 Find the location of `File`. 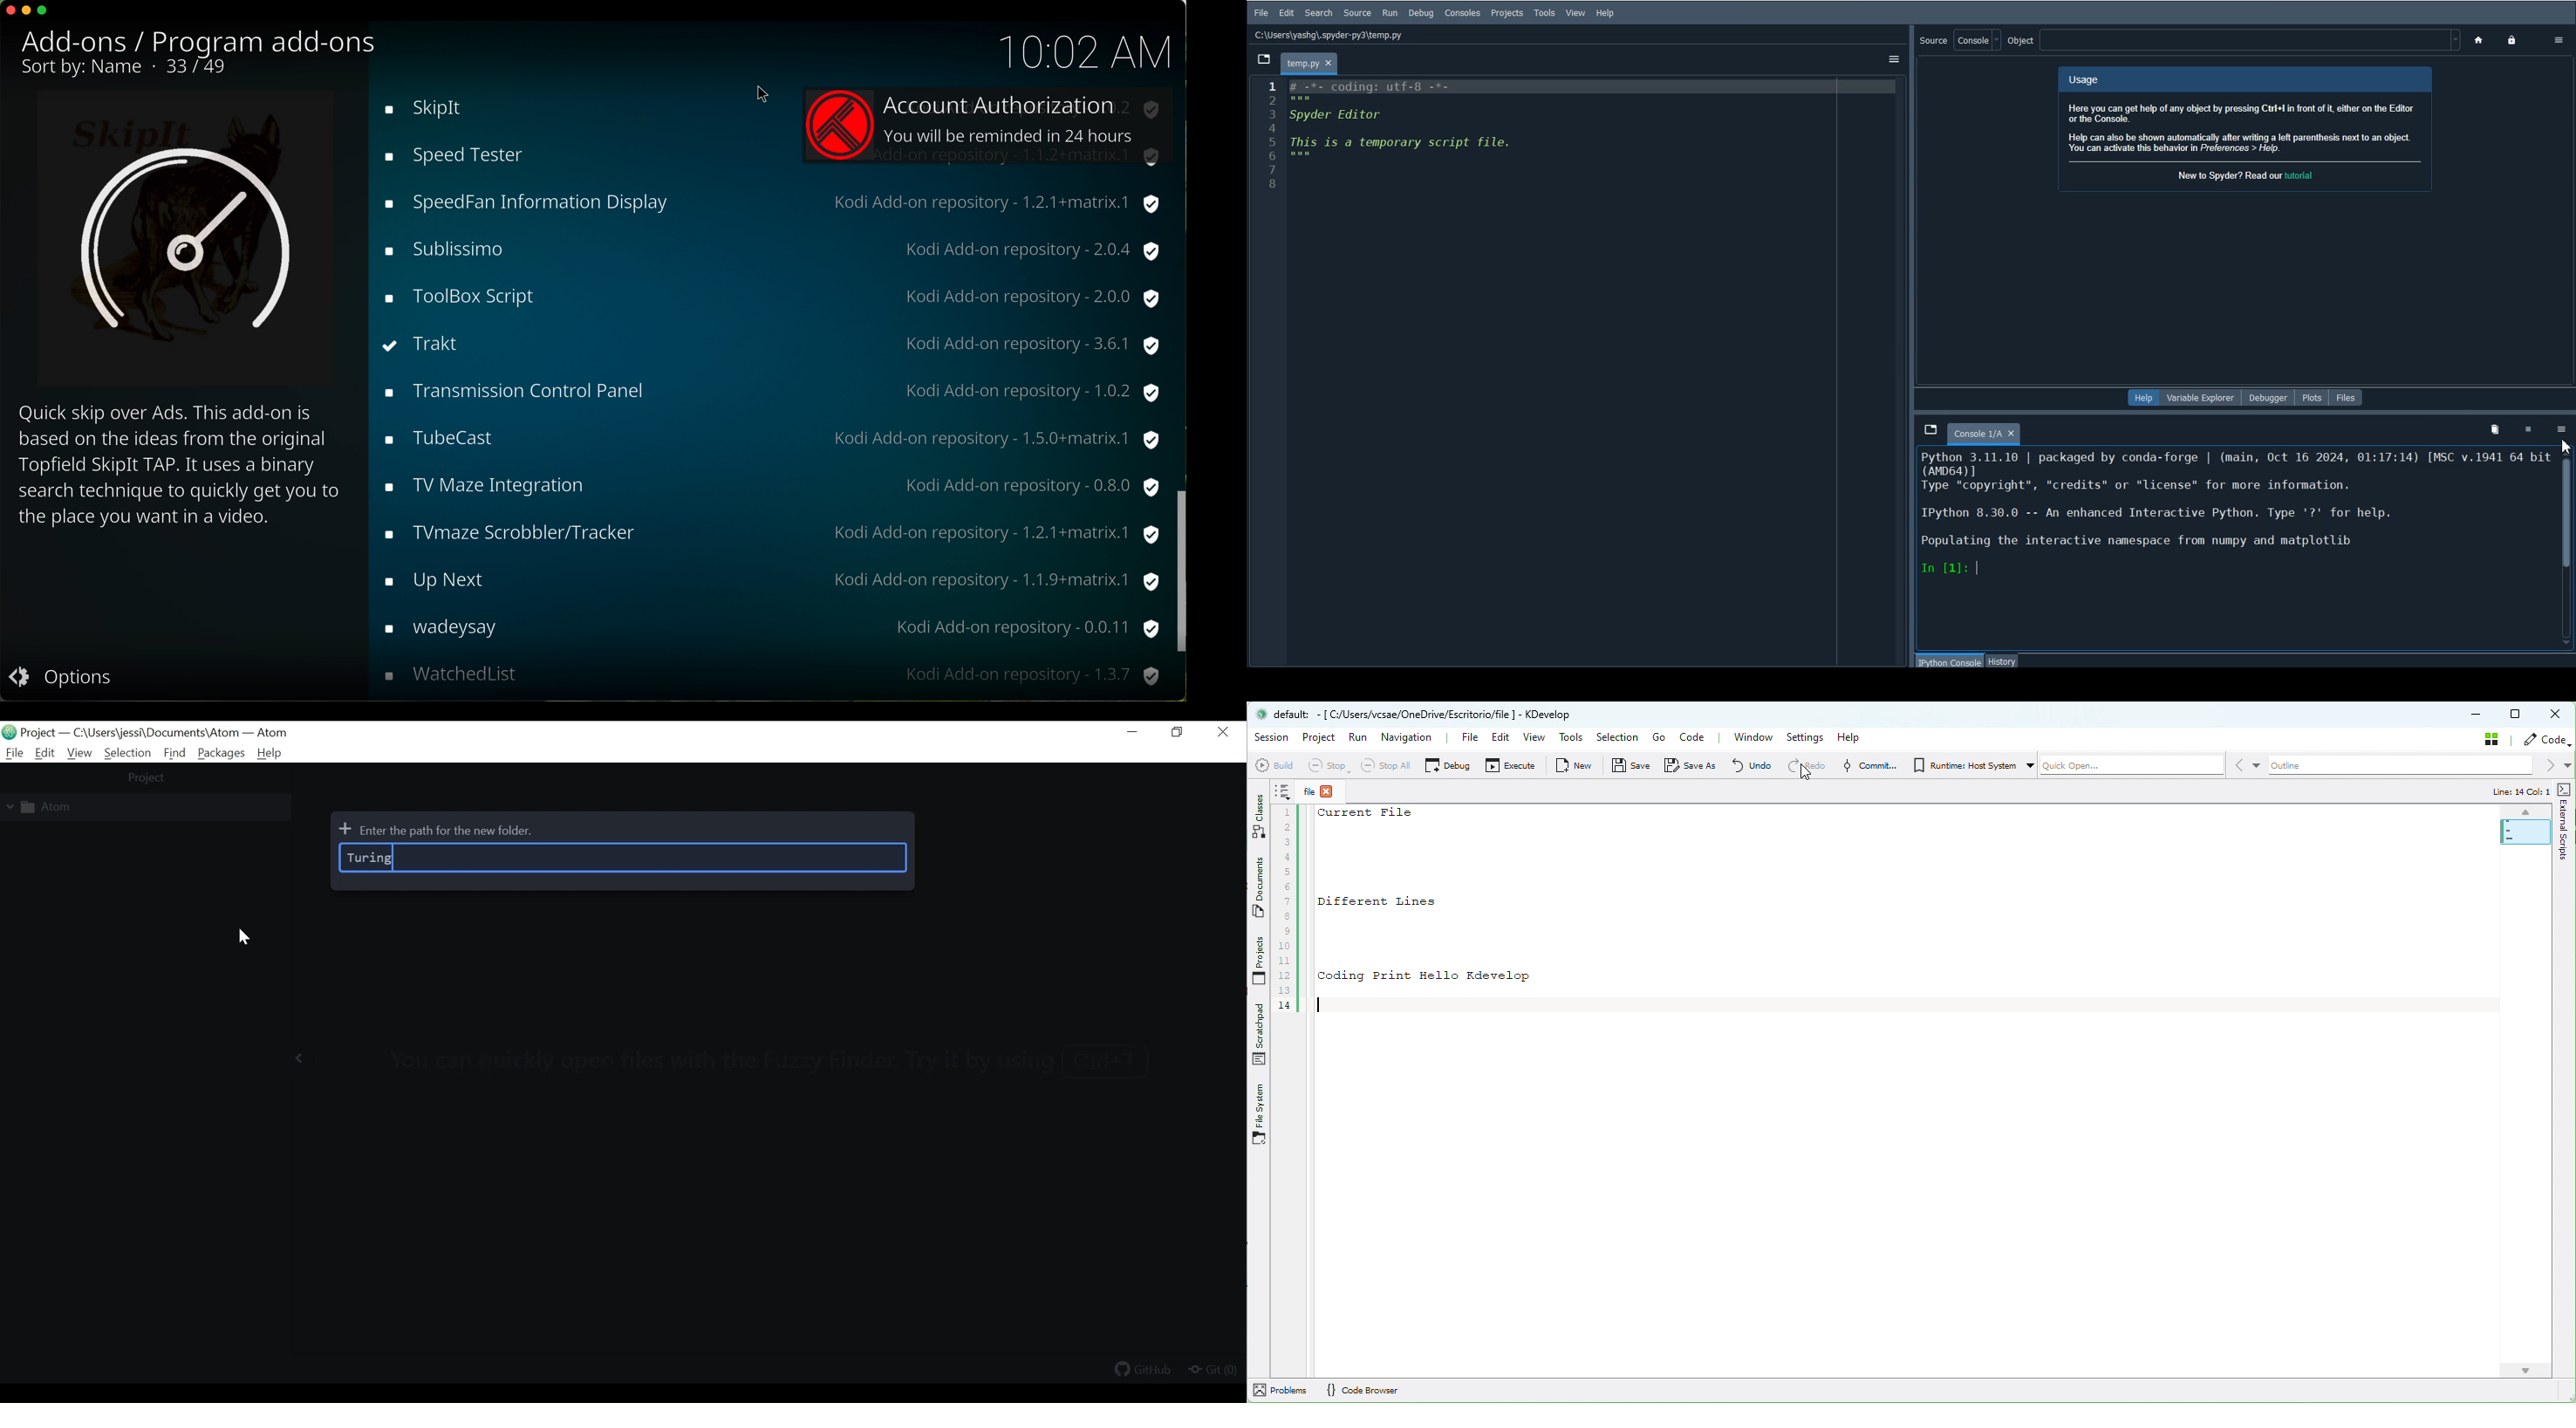

File is located at coordinates (1262, 13).